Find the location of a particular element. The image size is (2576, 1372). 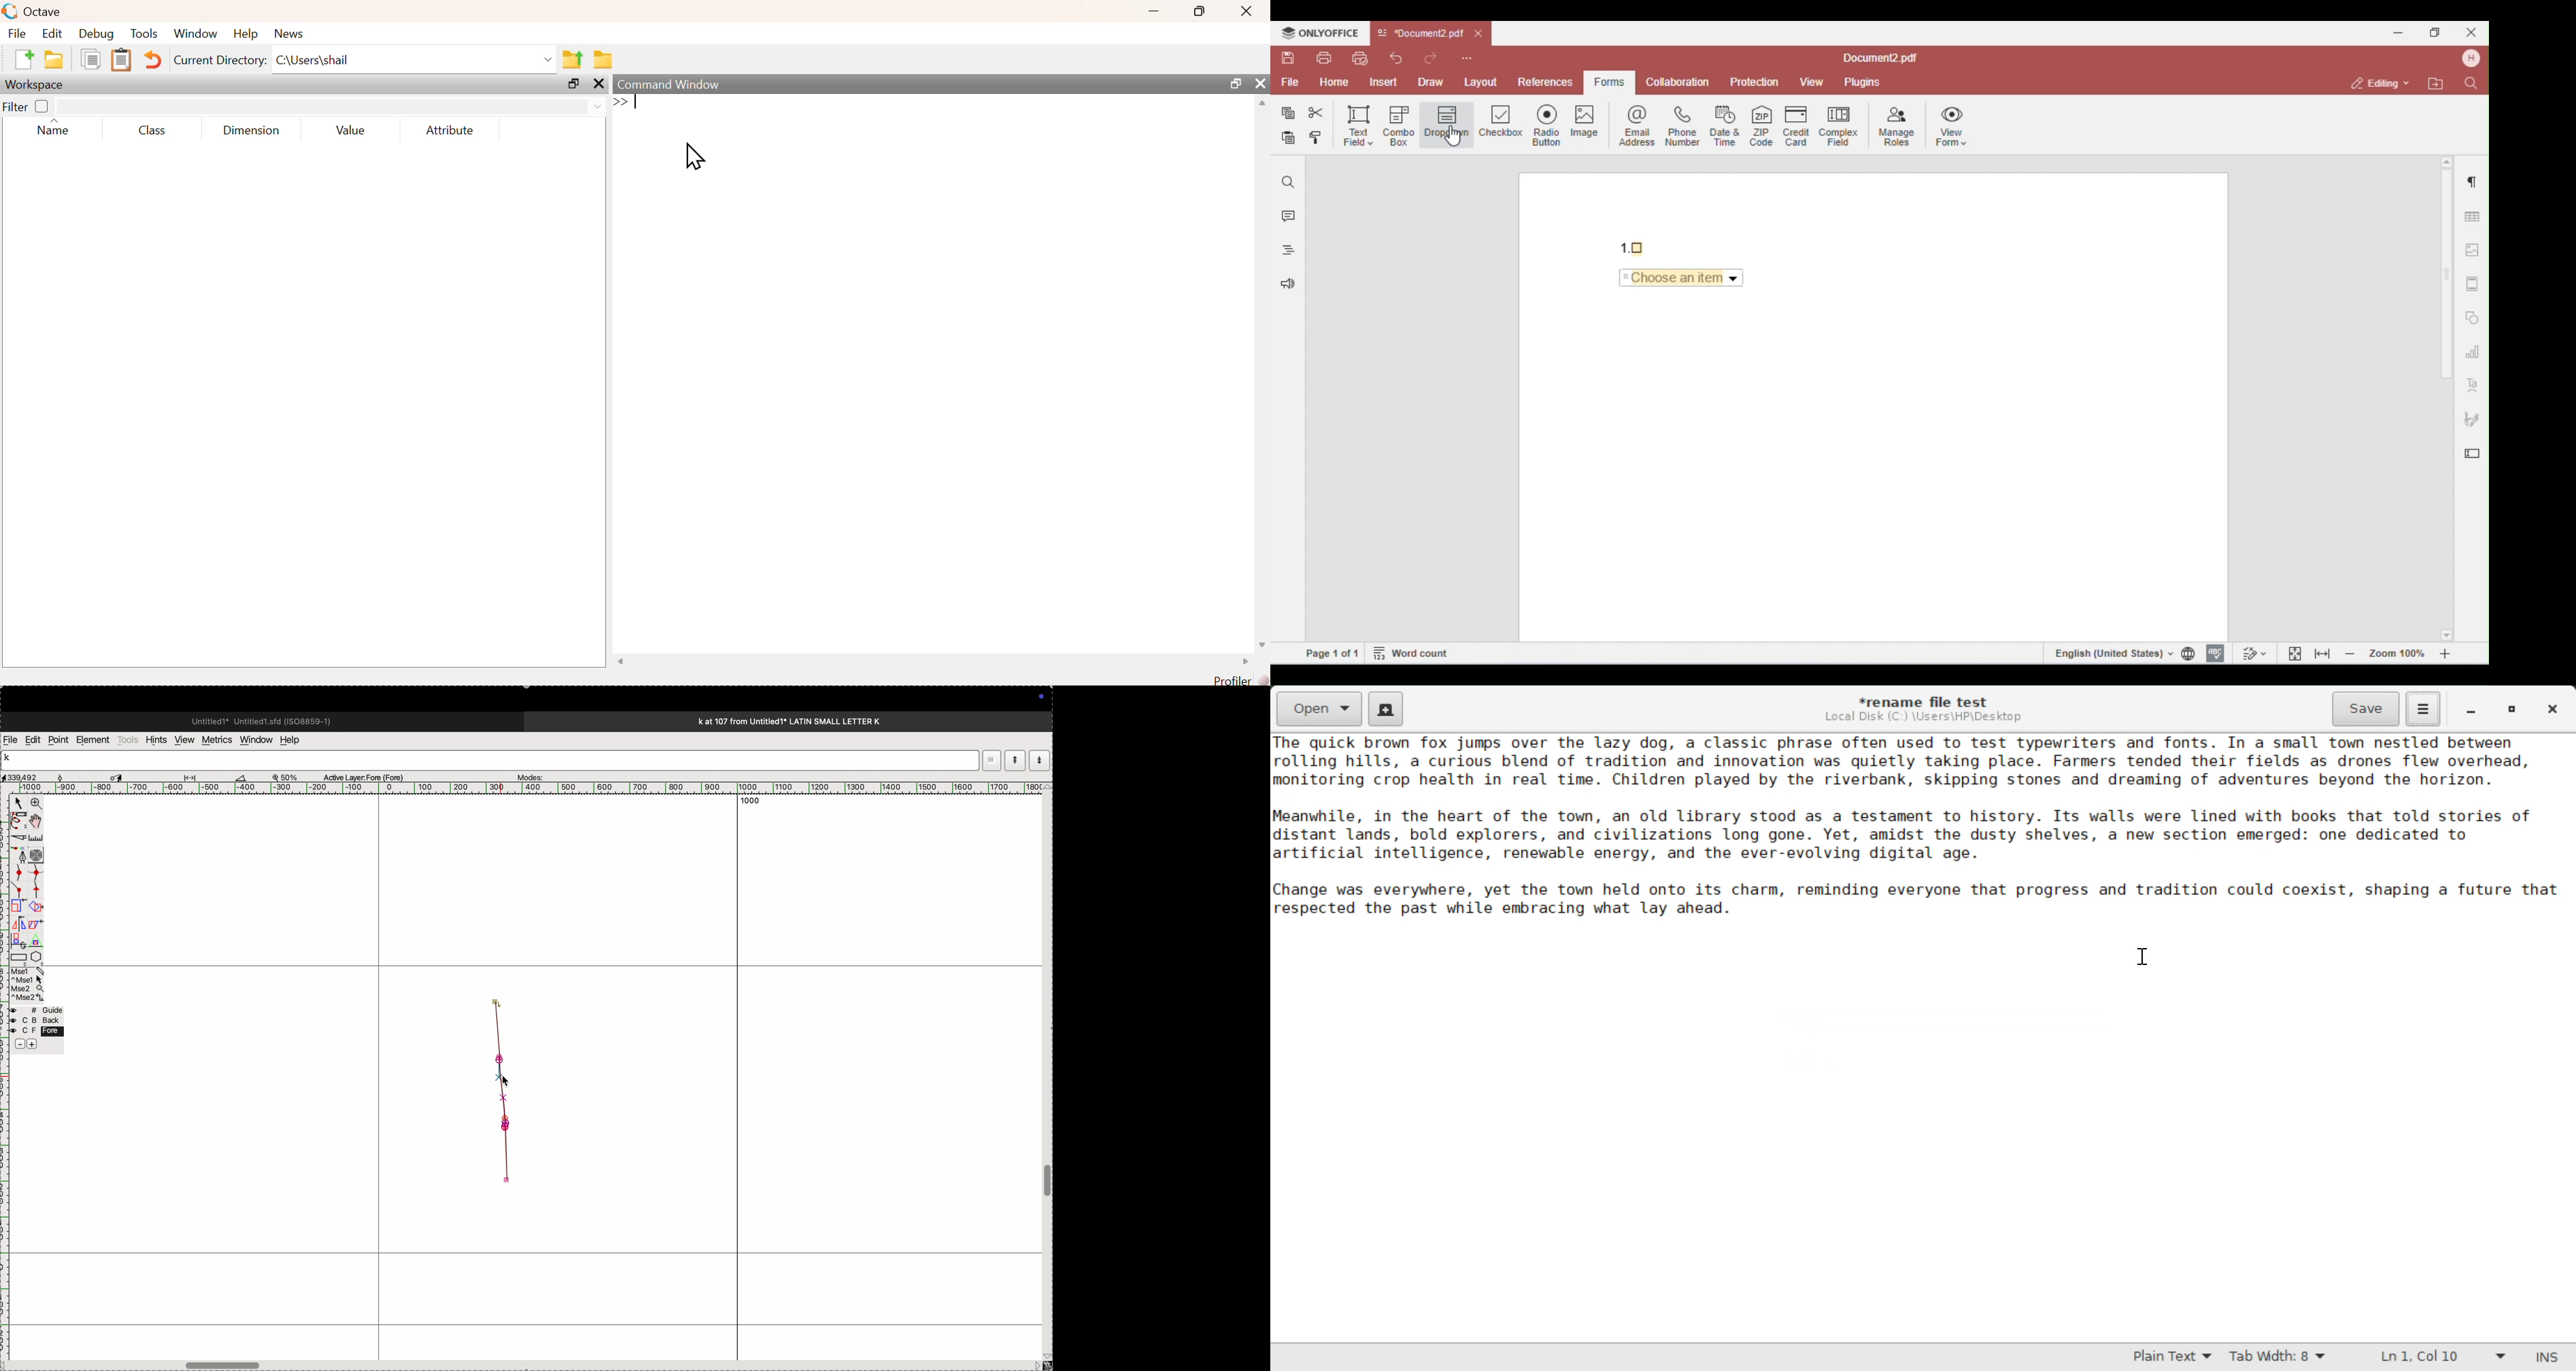

File Location is located at coordinates (1927, 718).